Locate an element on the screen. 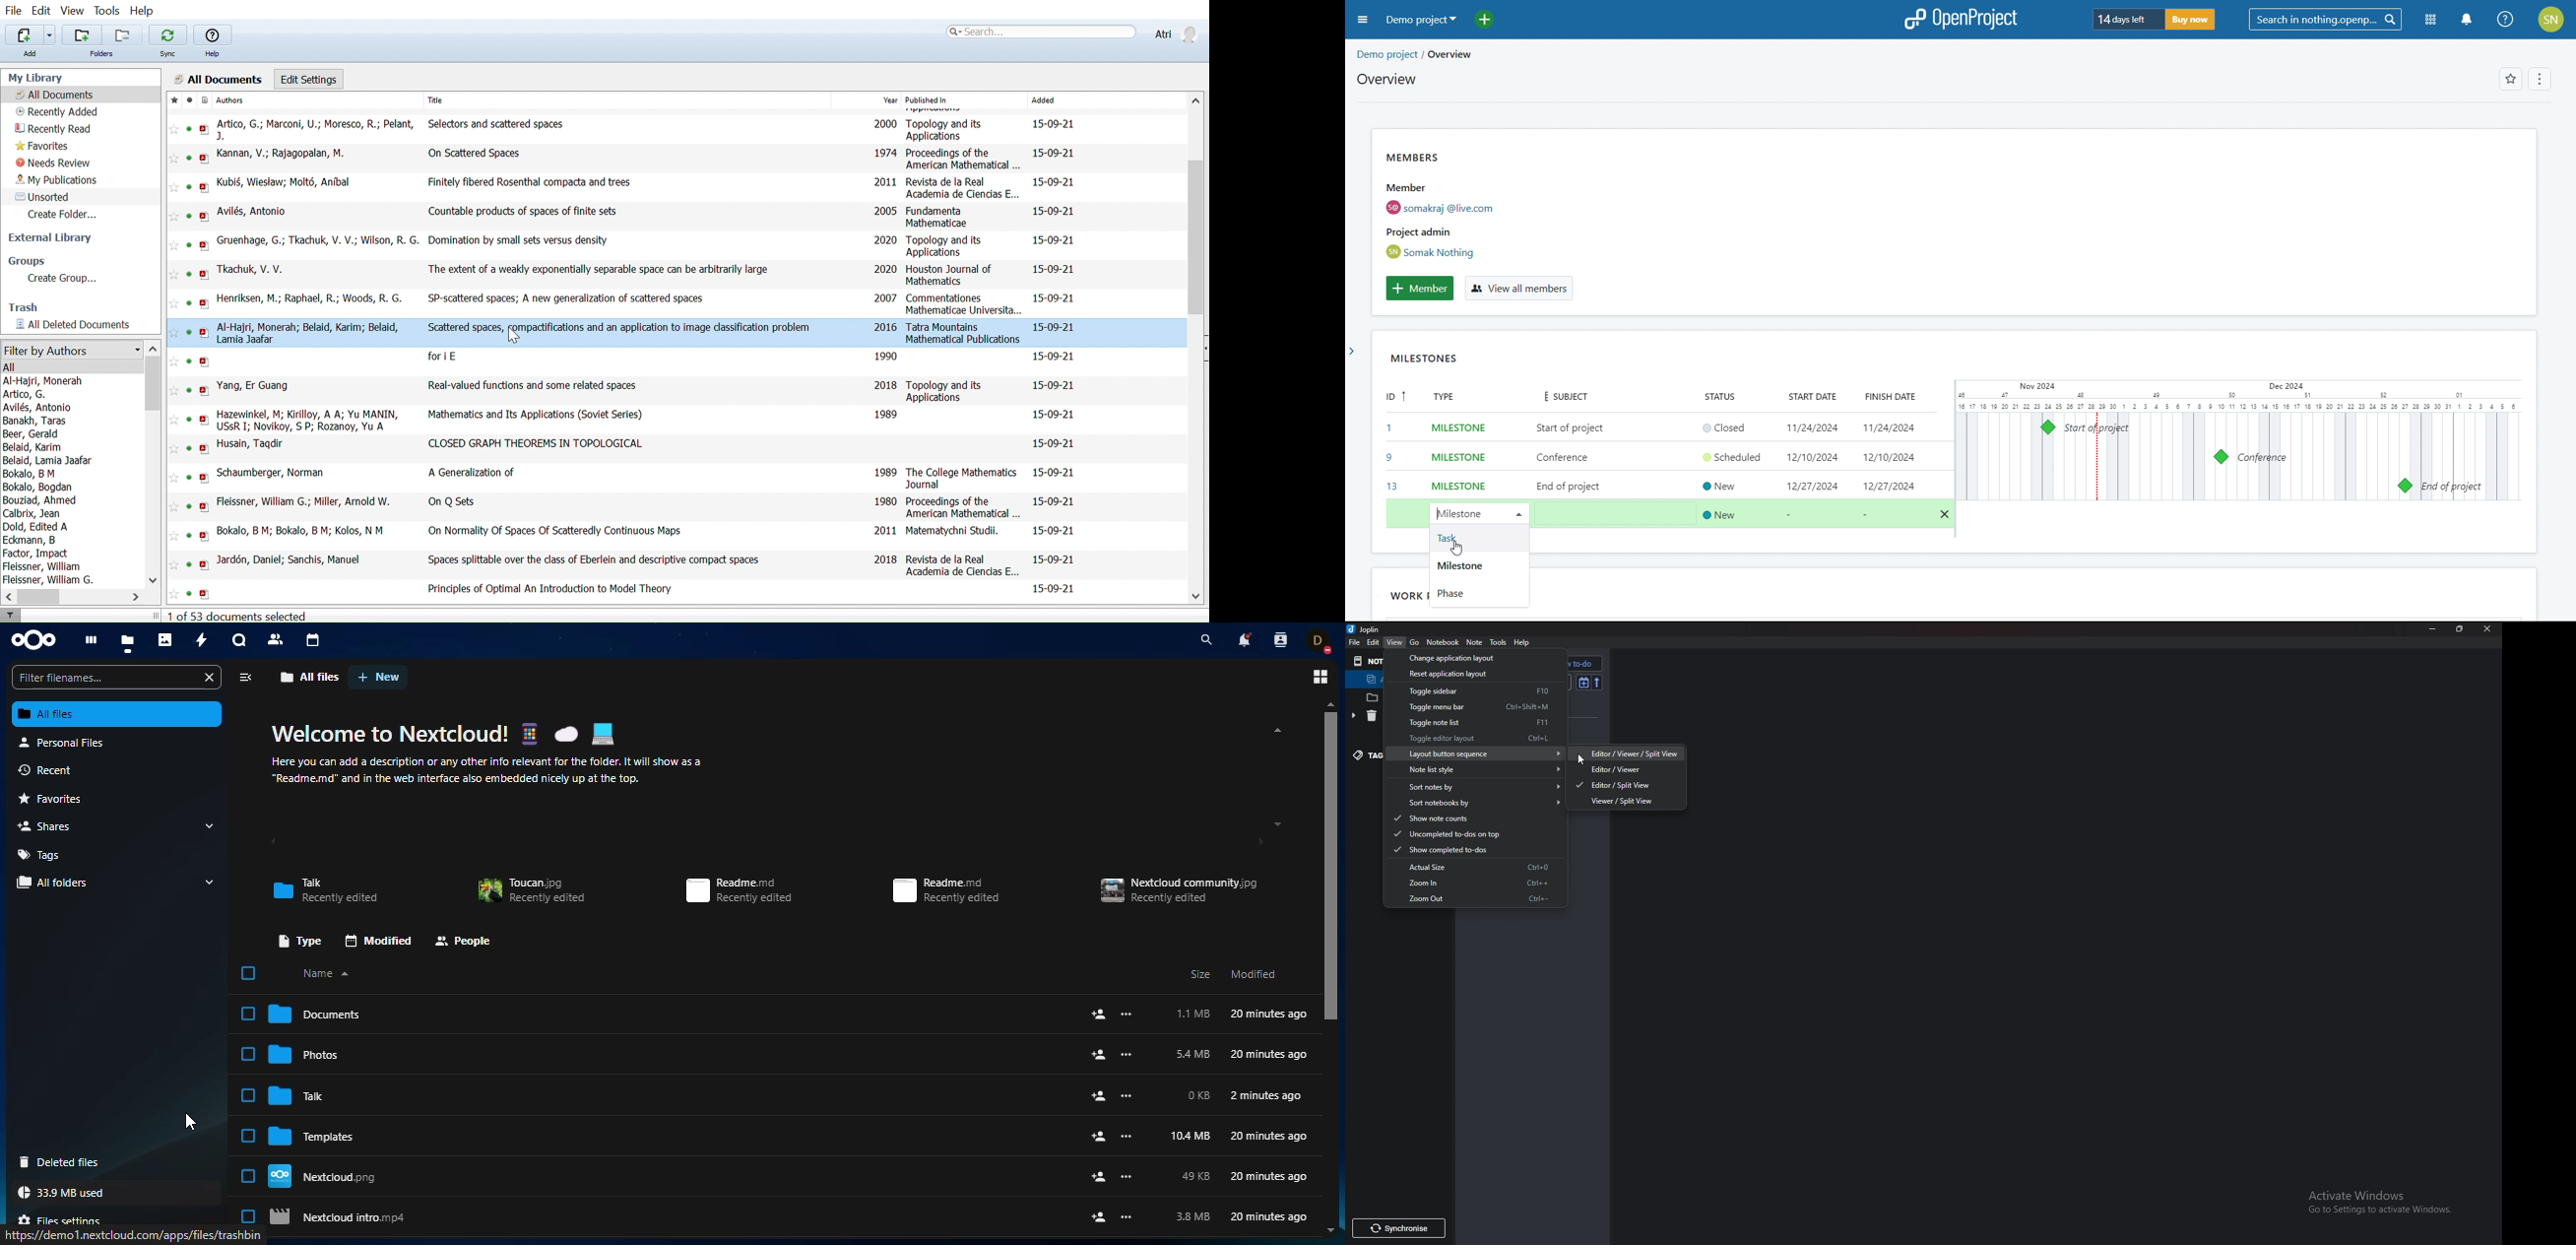 The height and width of the screenshot is (1260, 2576). Aviles, Antonio is located at coordinates (41, 407).